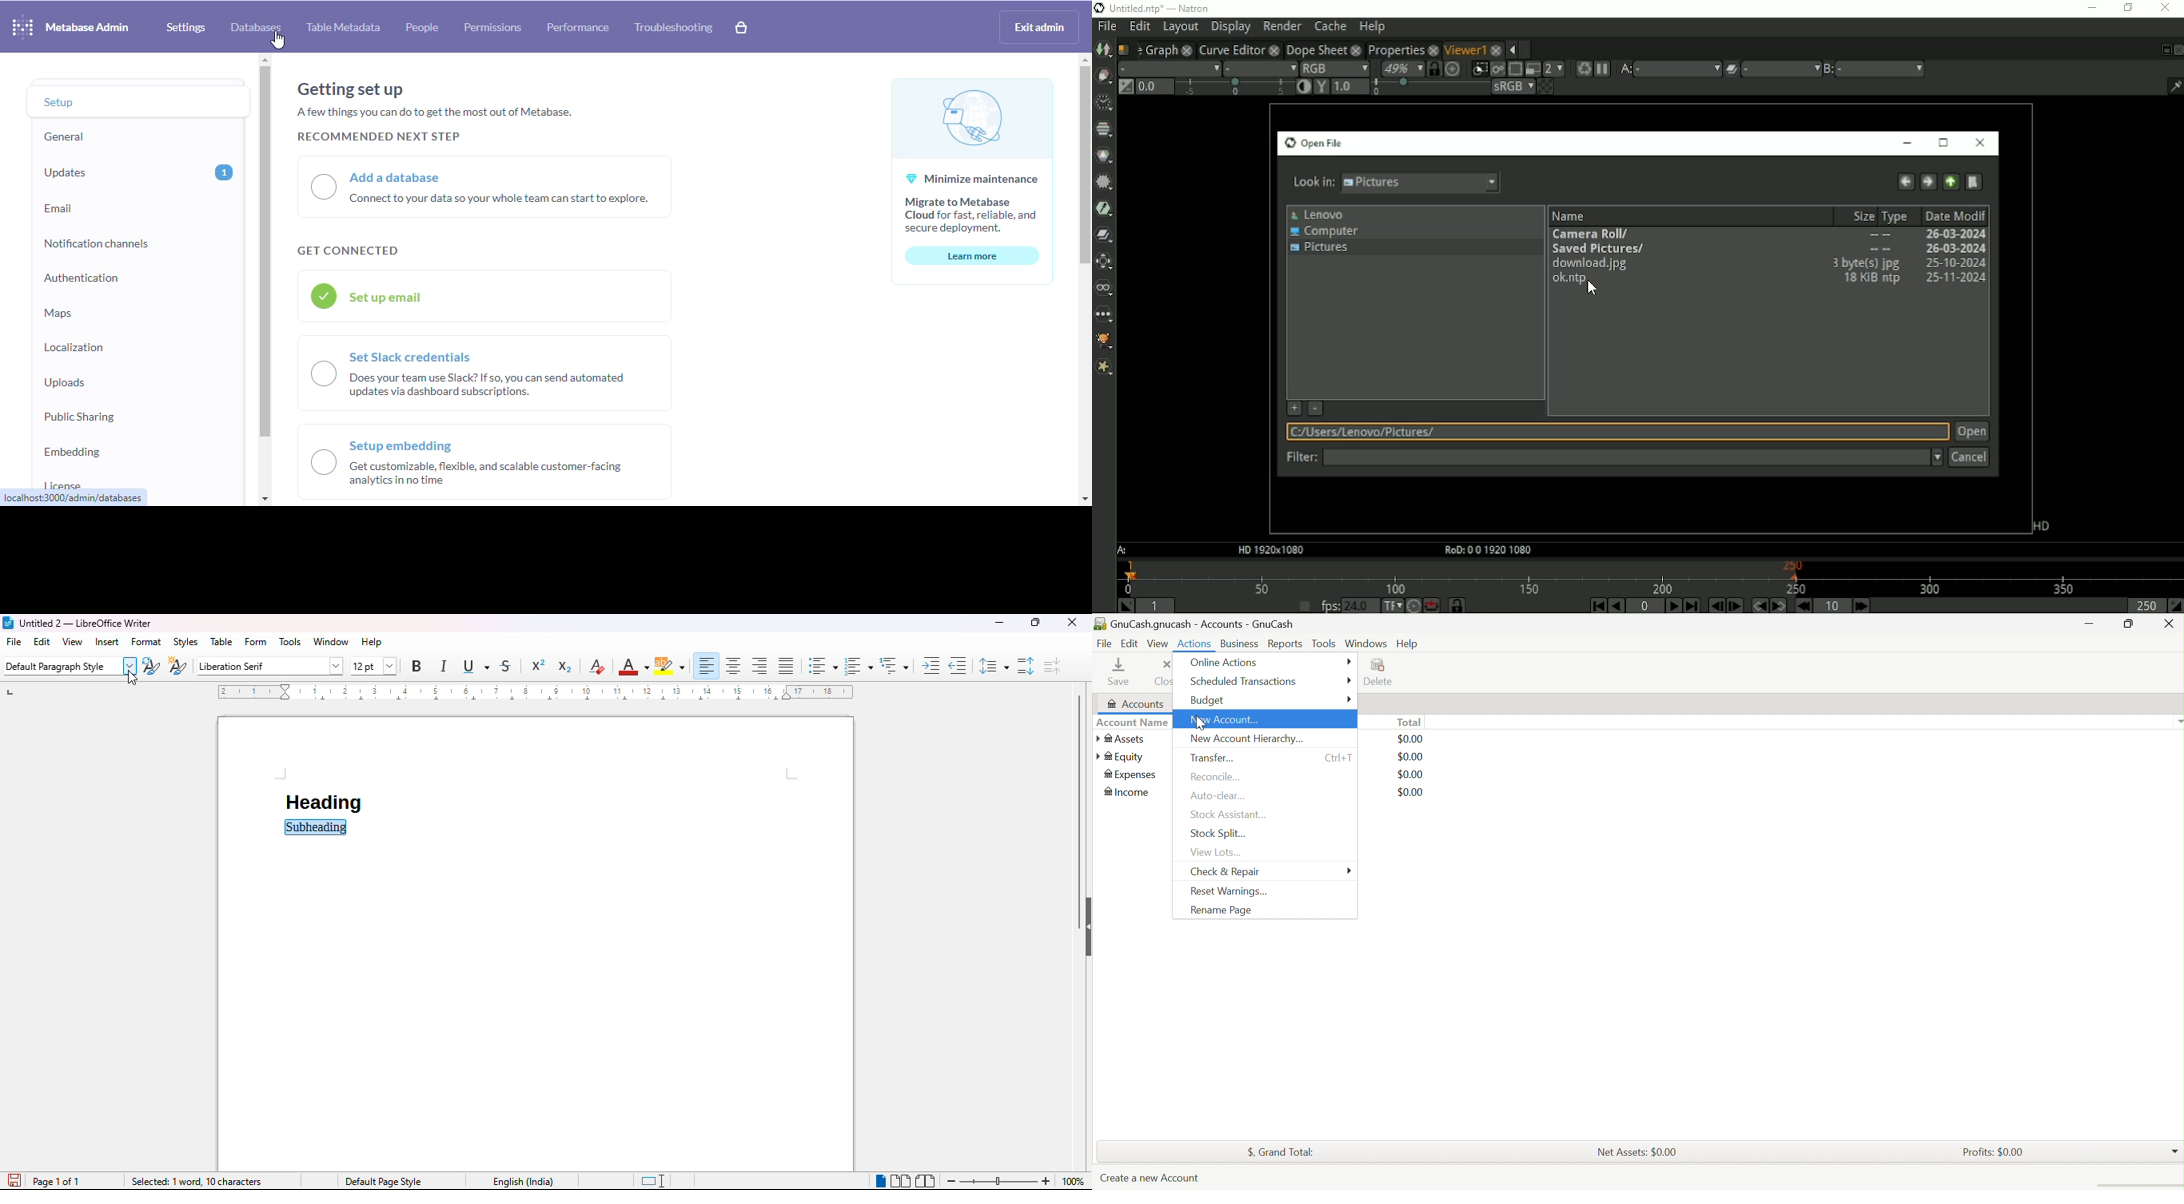 The height and width of the screenshot is (1204, 2184). I want to click on clear direct formatting, so click(596, 666).